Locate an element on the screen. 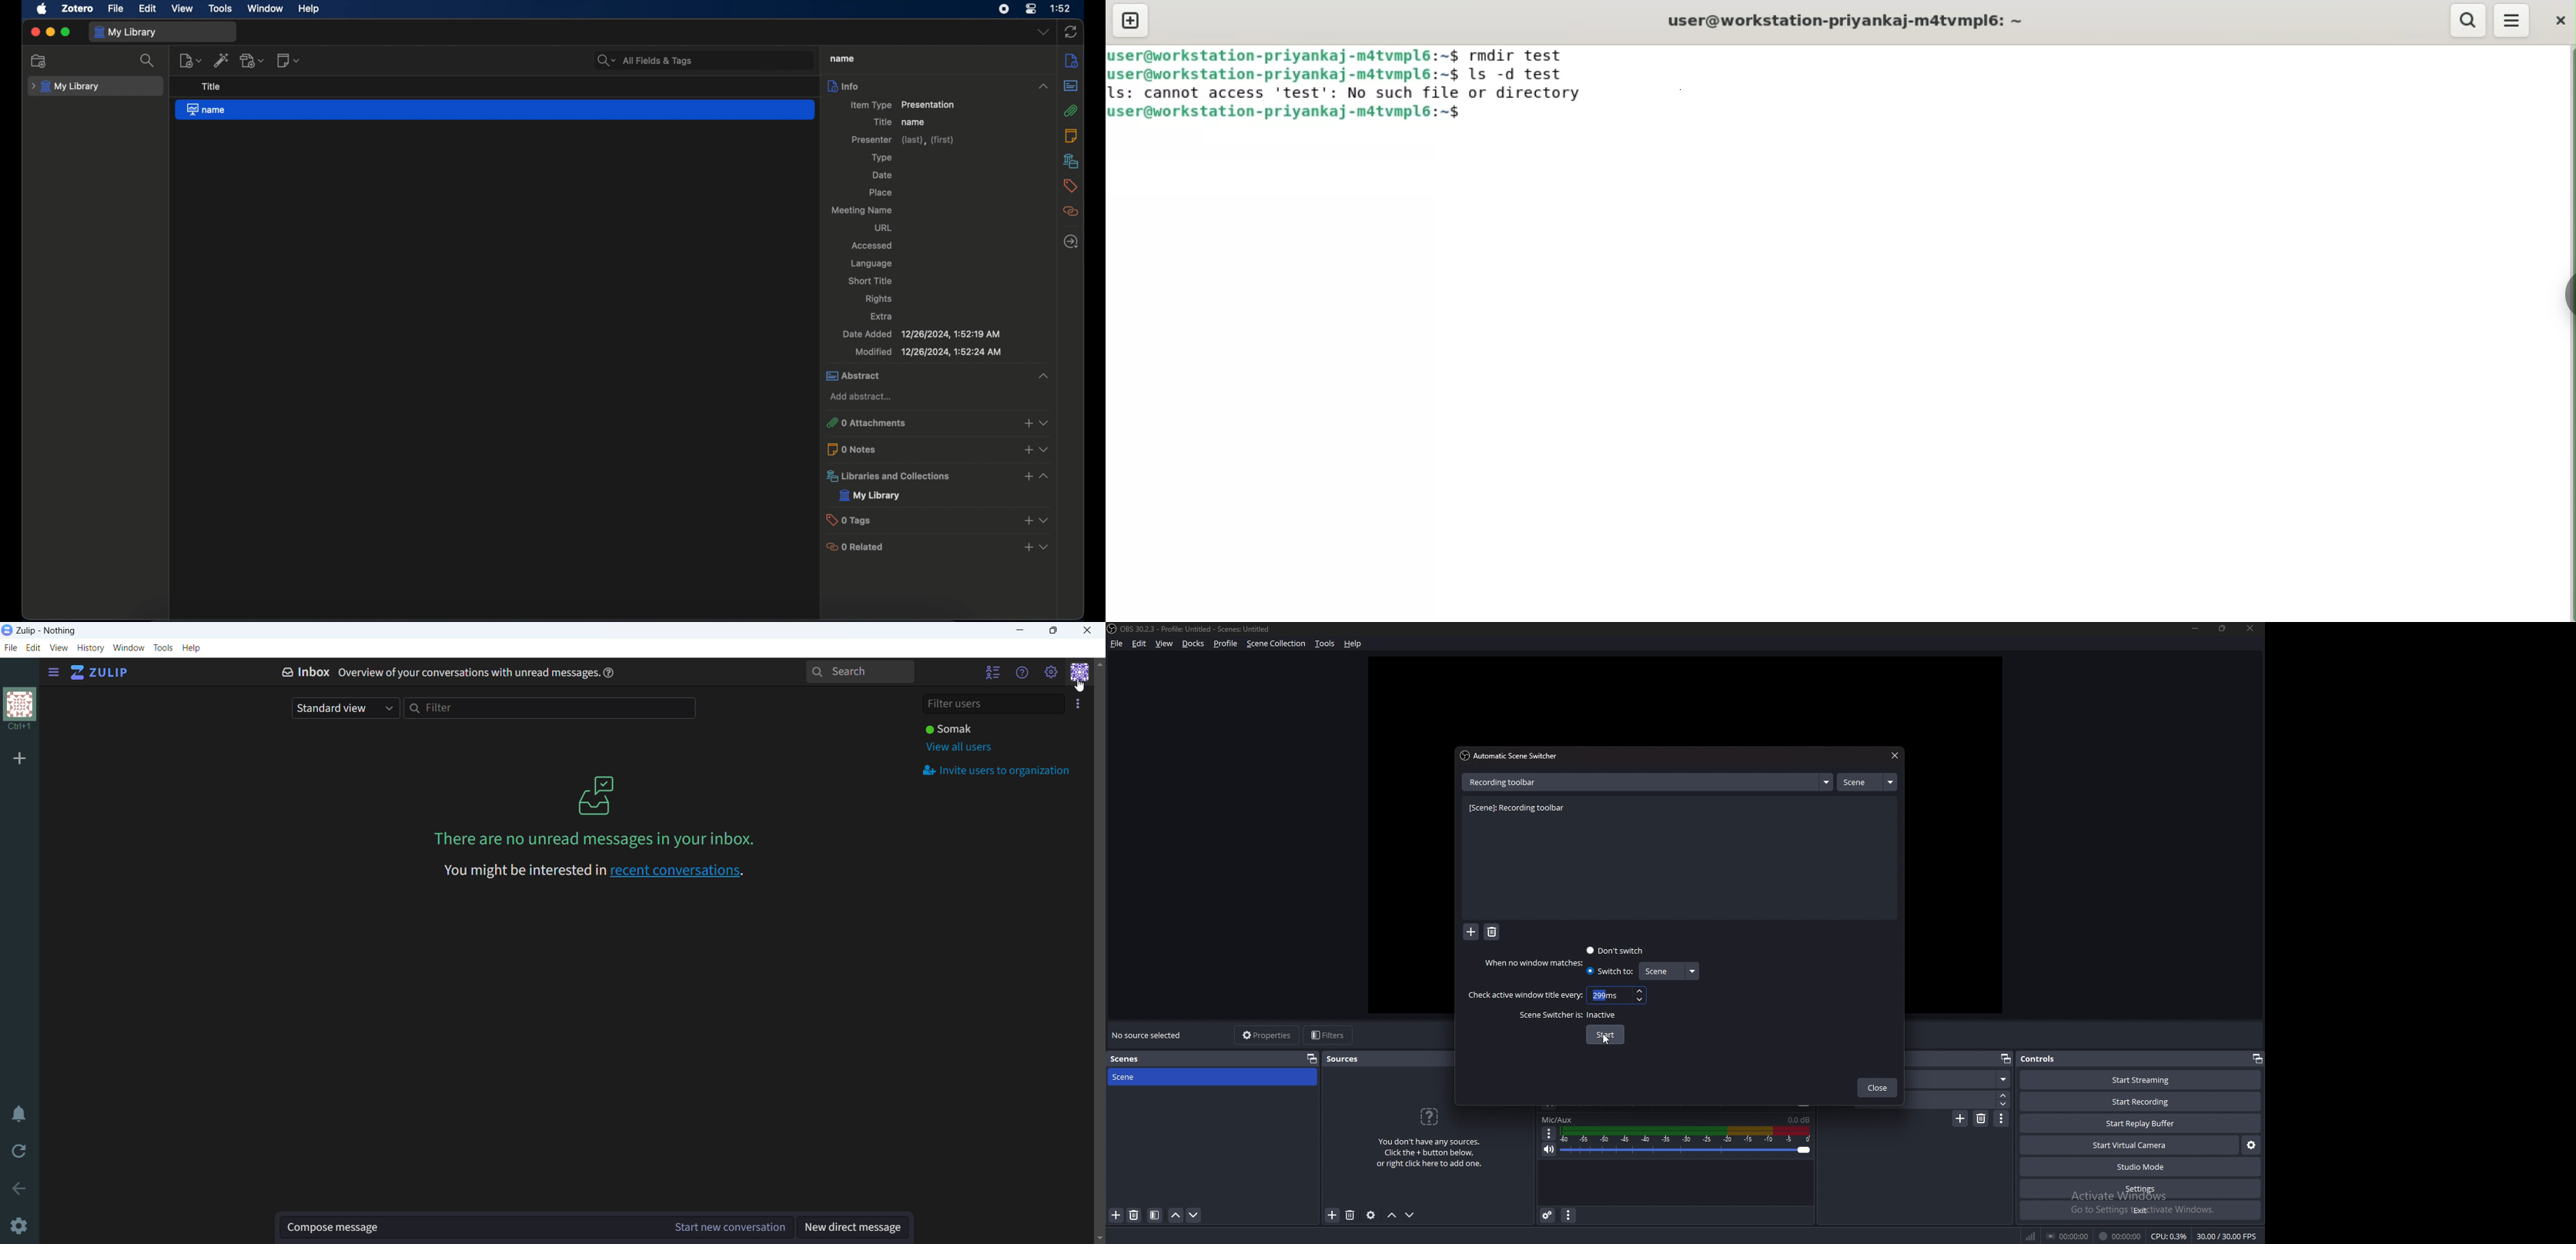 This screenshot has height=1260, width=2576. add organization is located at coordinates (20, 758).